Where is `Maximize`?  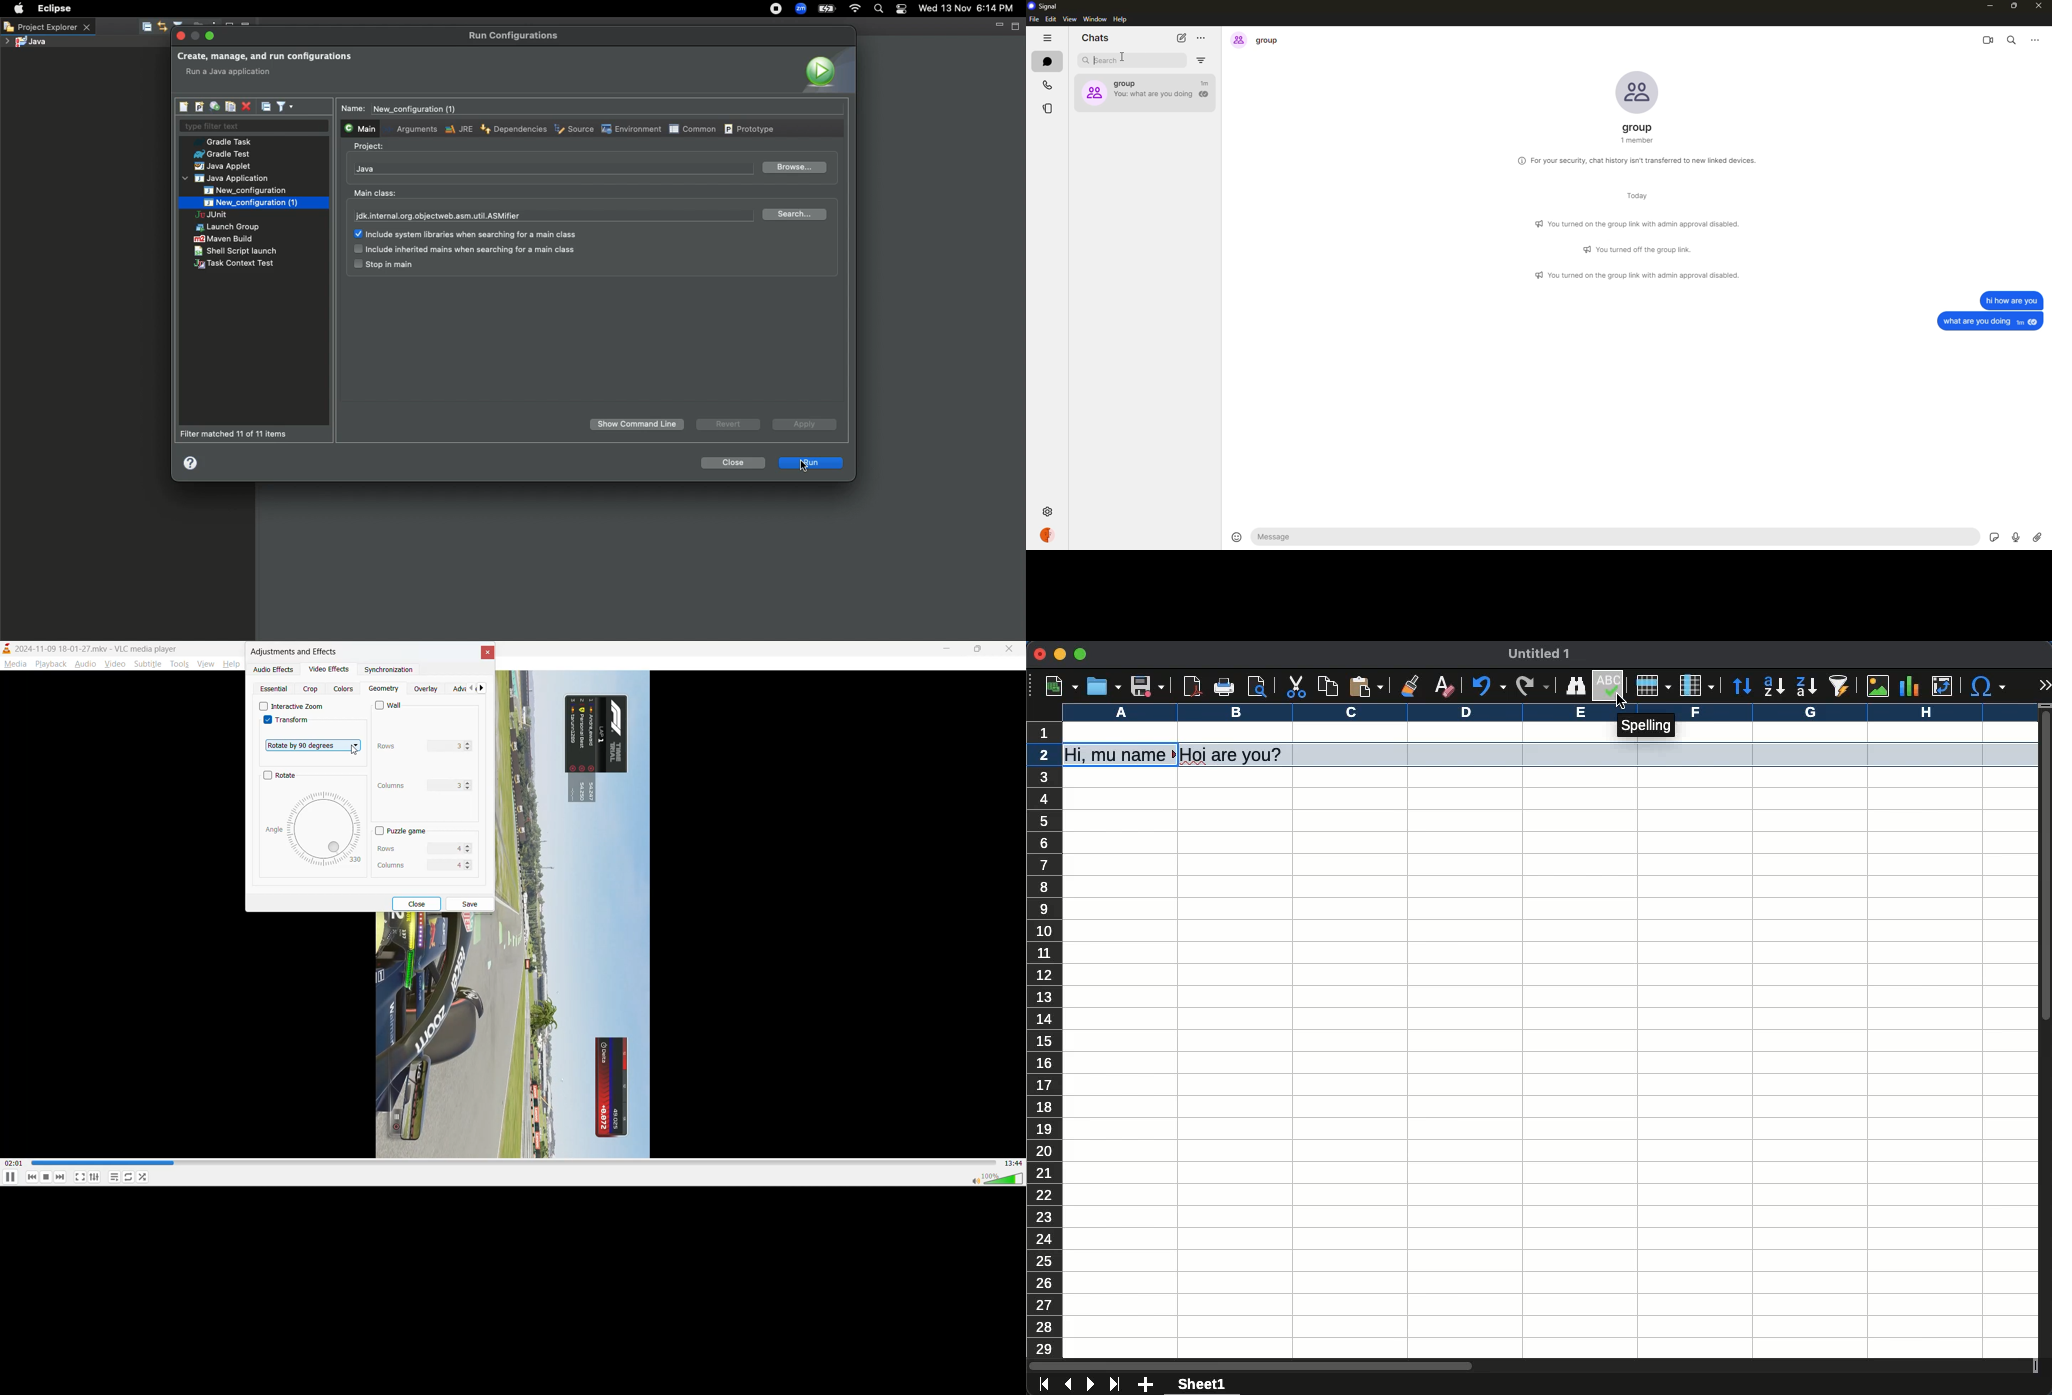 Maximize is located at coordinates (1017, 26).